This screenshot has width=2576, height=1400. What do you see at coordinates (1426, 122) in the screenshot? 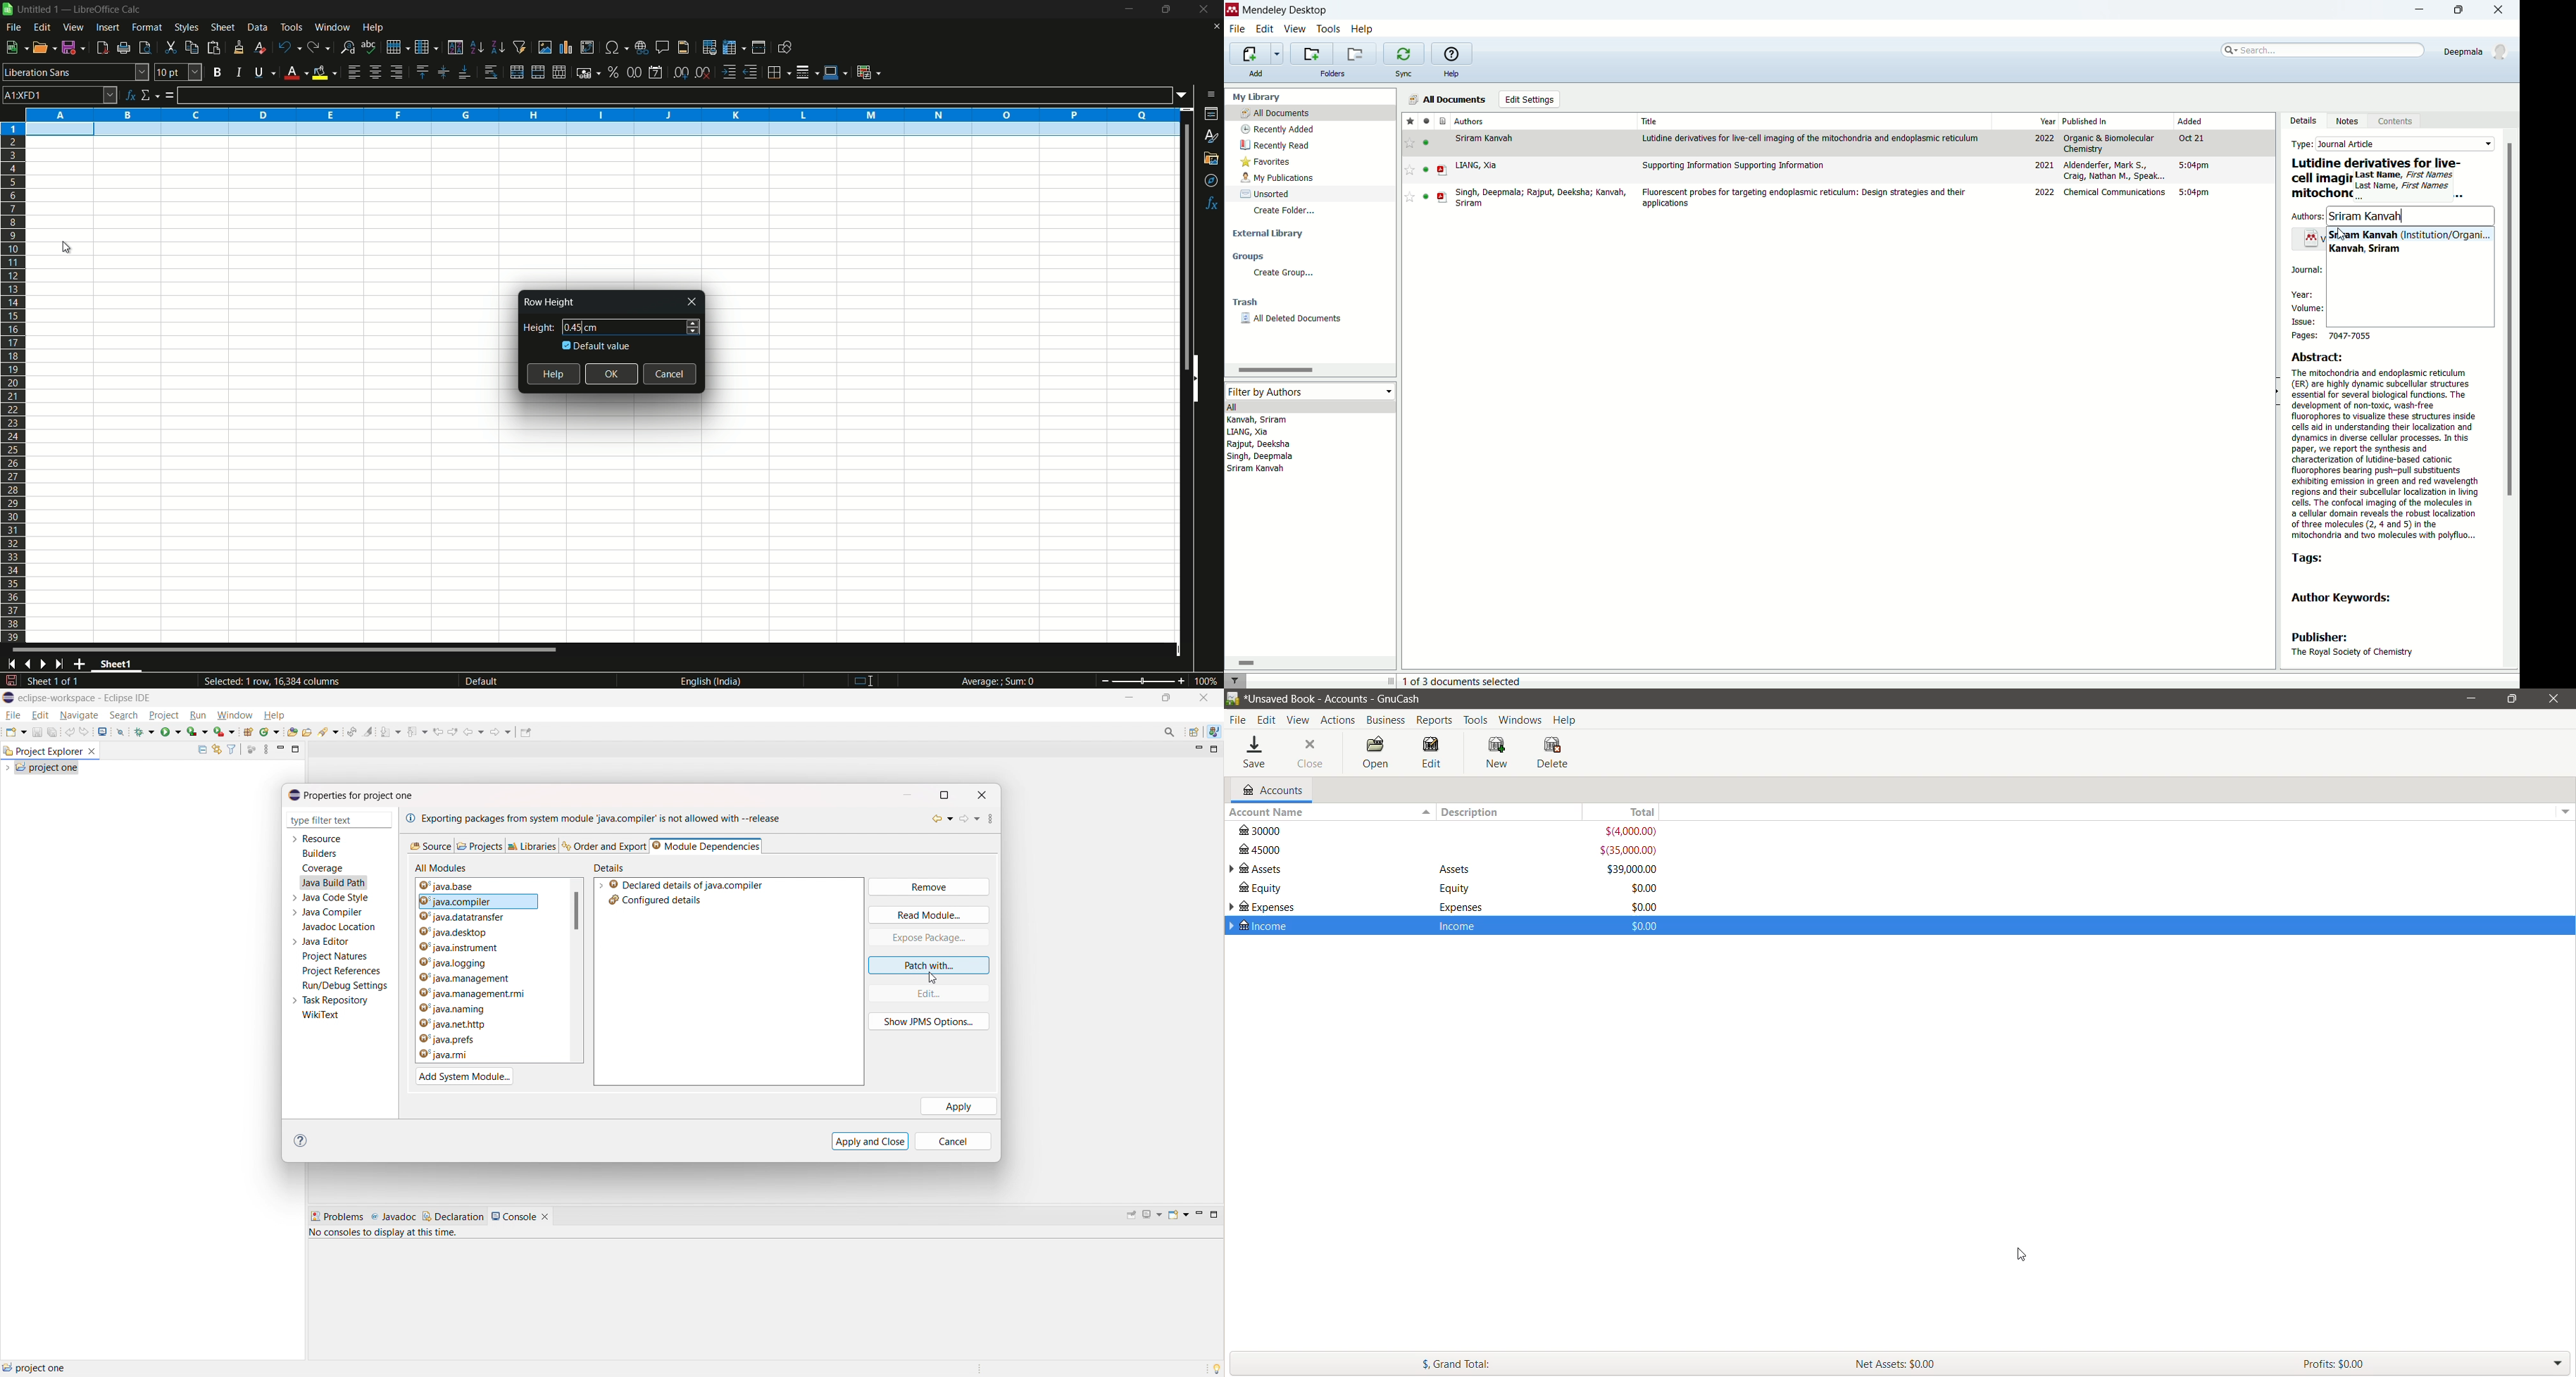
I see `read/unread` at bounding box center [1426, 122].